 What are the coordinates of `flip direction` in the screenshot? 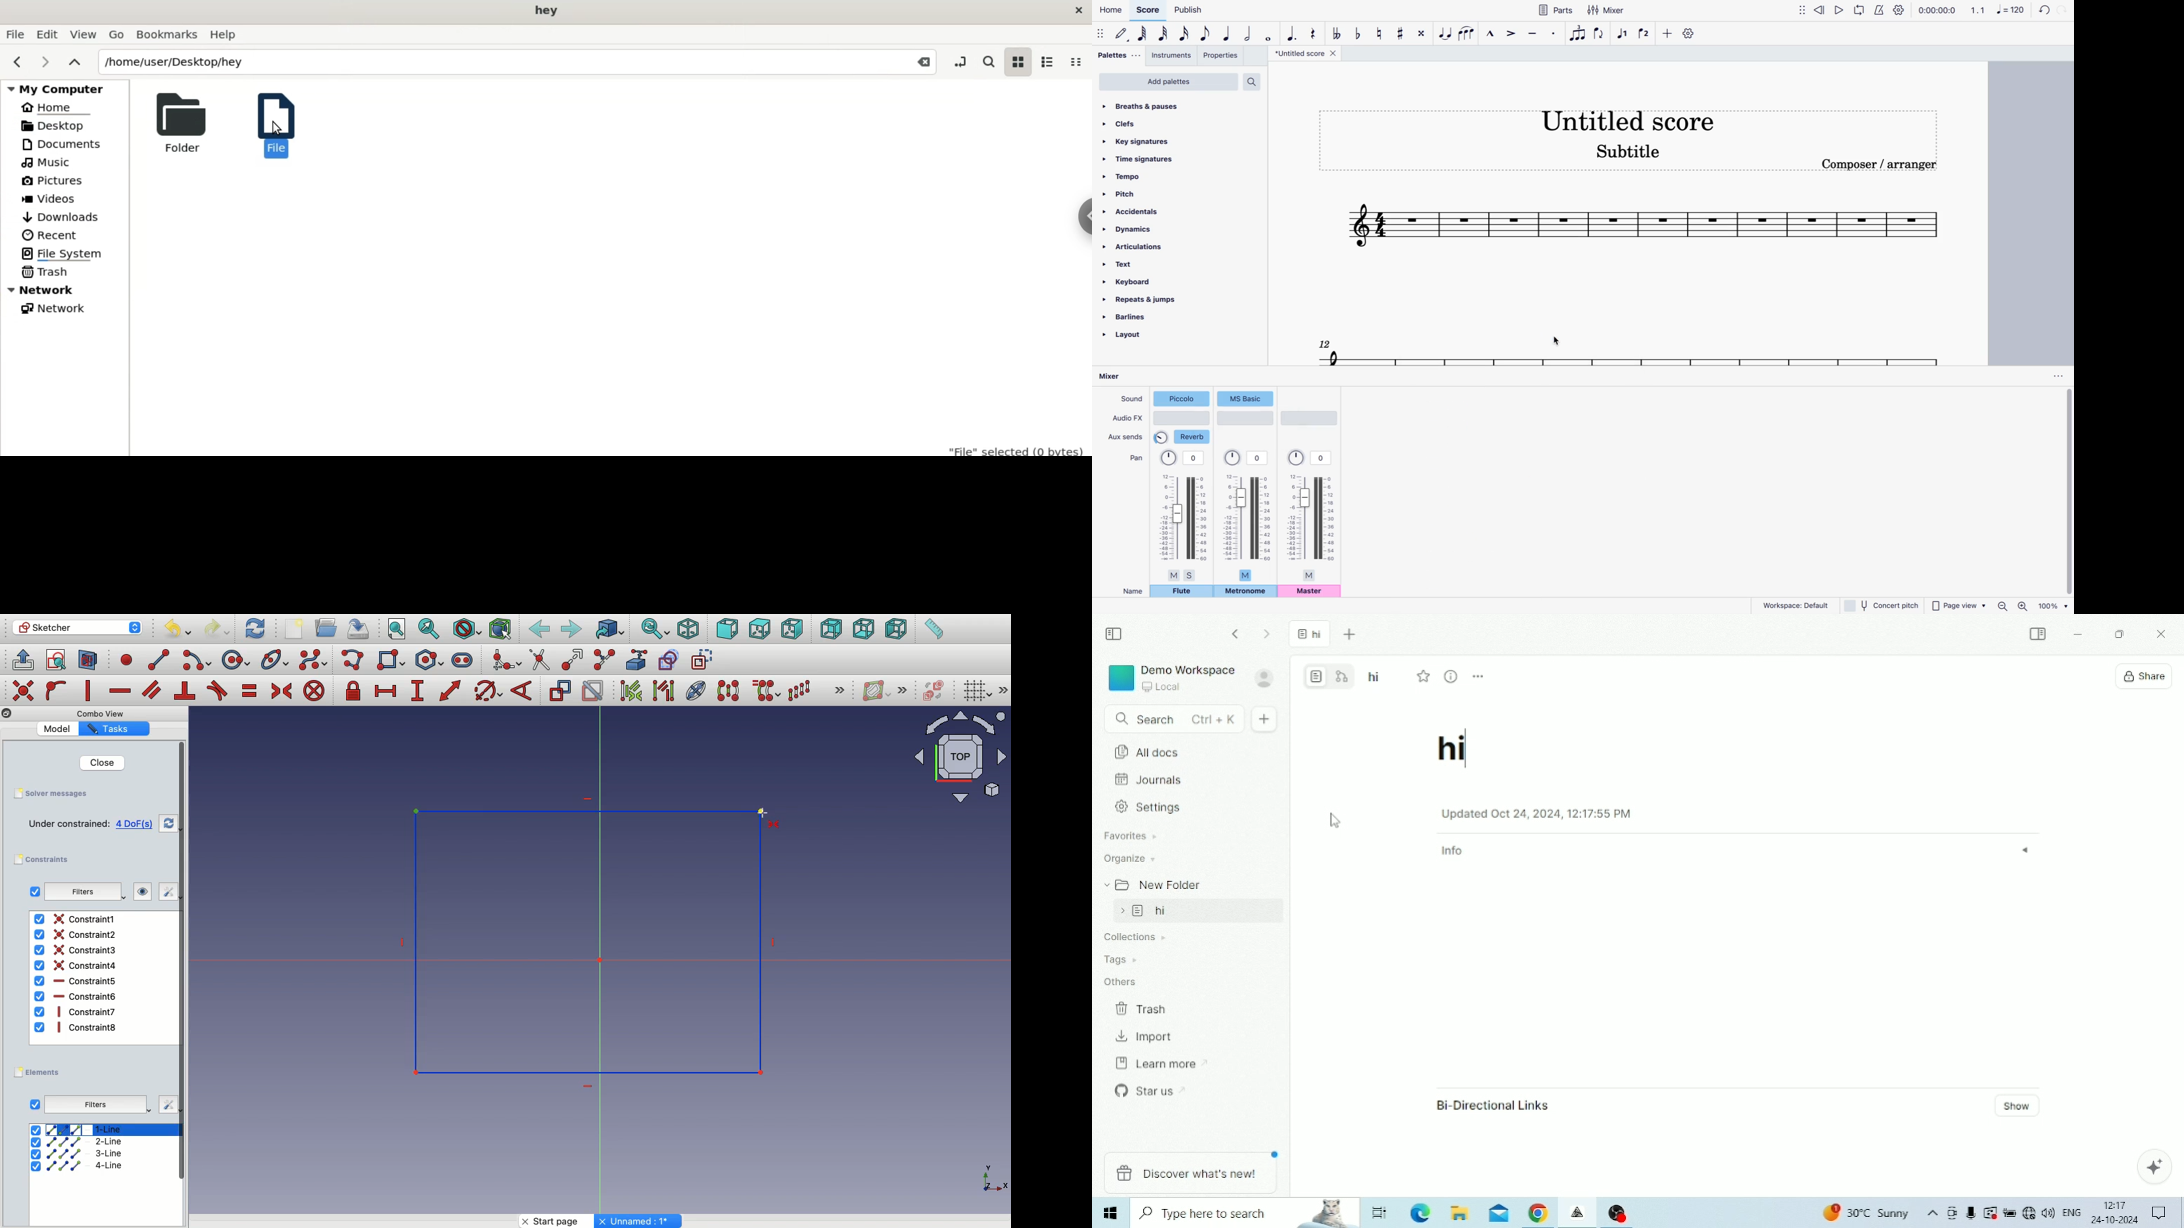 It's located at (1601, 34).